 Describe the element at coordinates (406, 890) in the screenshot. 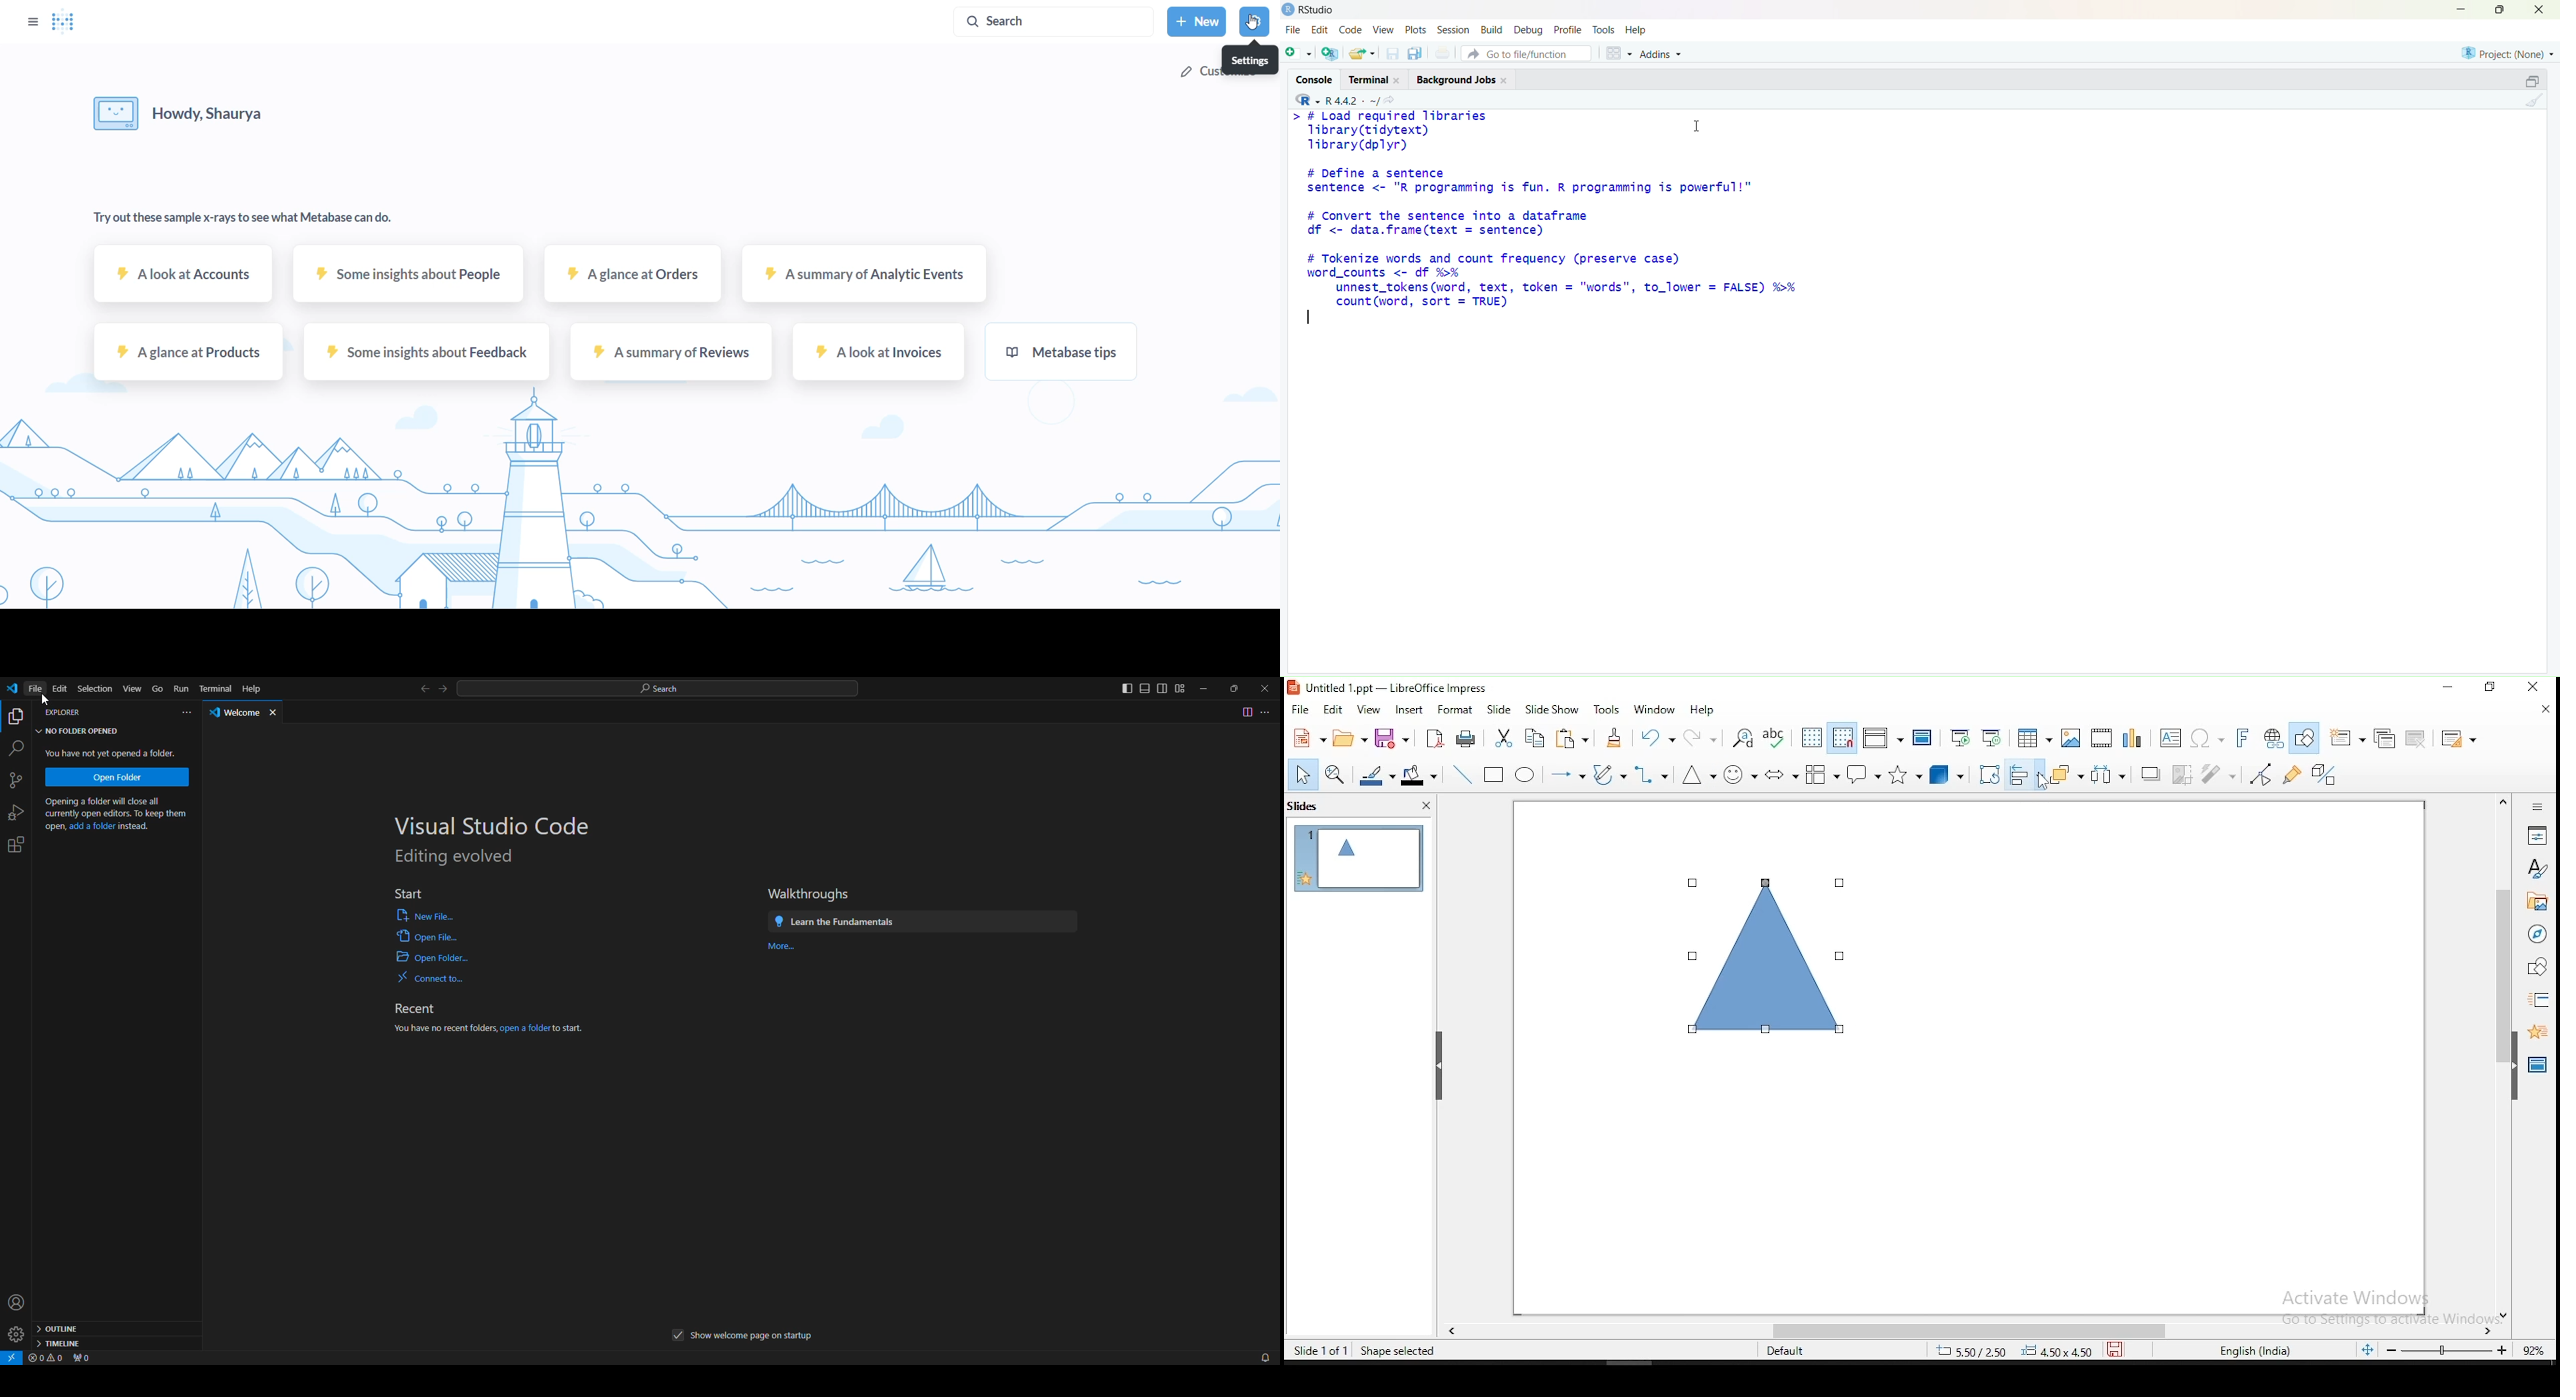

I see `start` at that location.